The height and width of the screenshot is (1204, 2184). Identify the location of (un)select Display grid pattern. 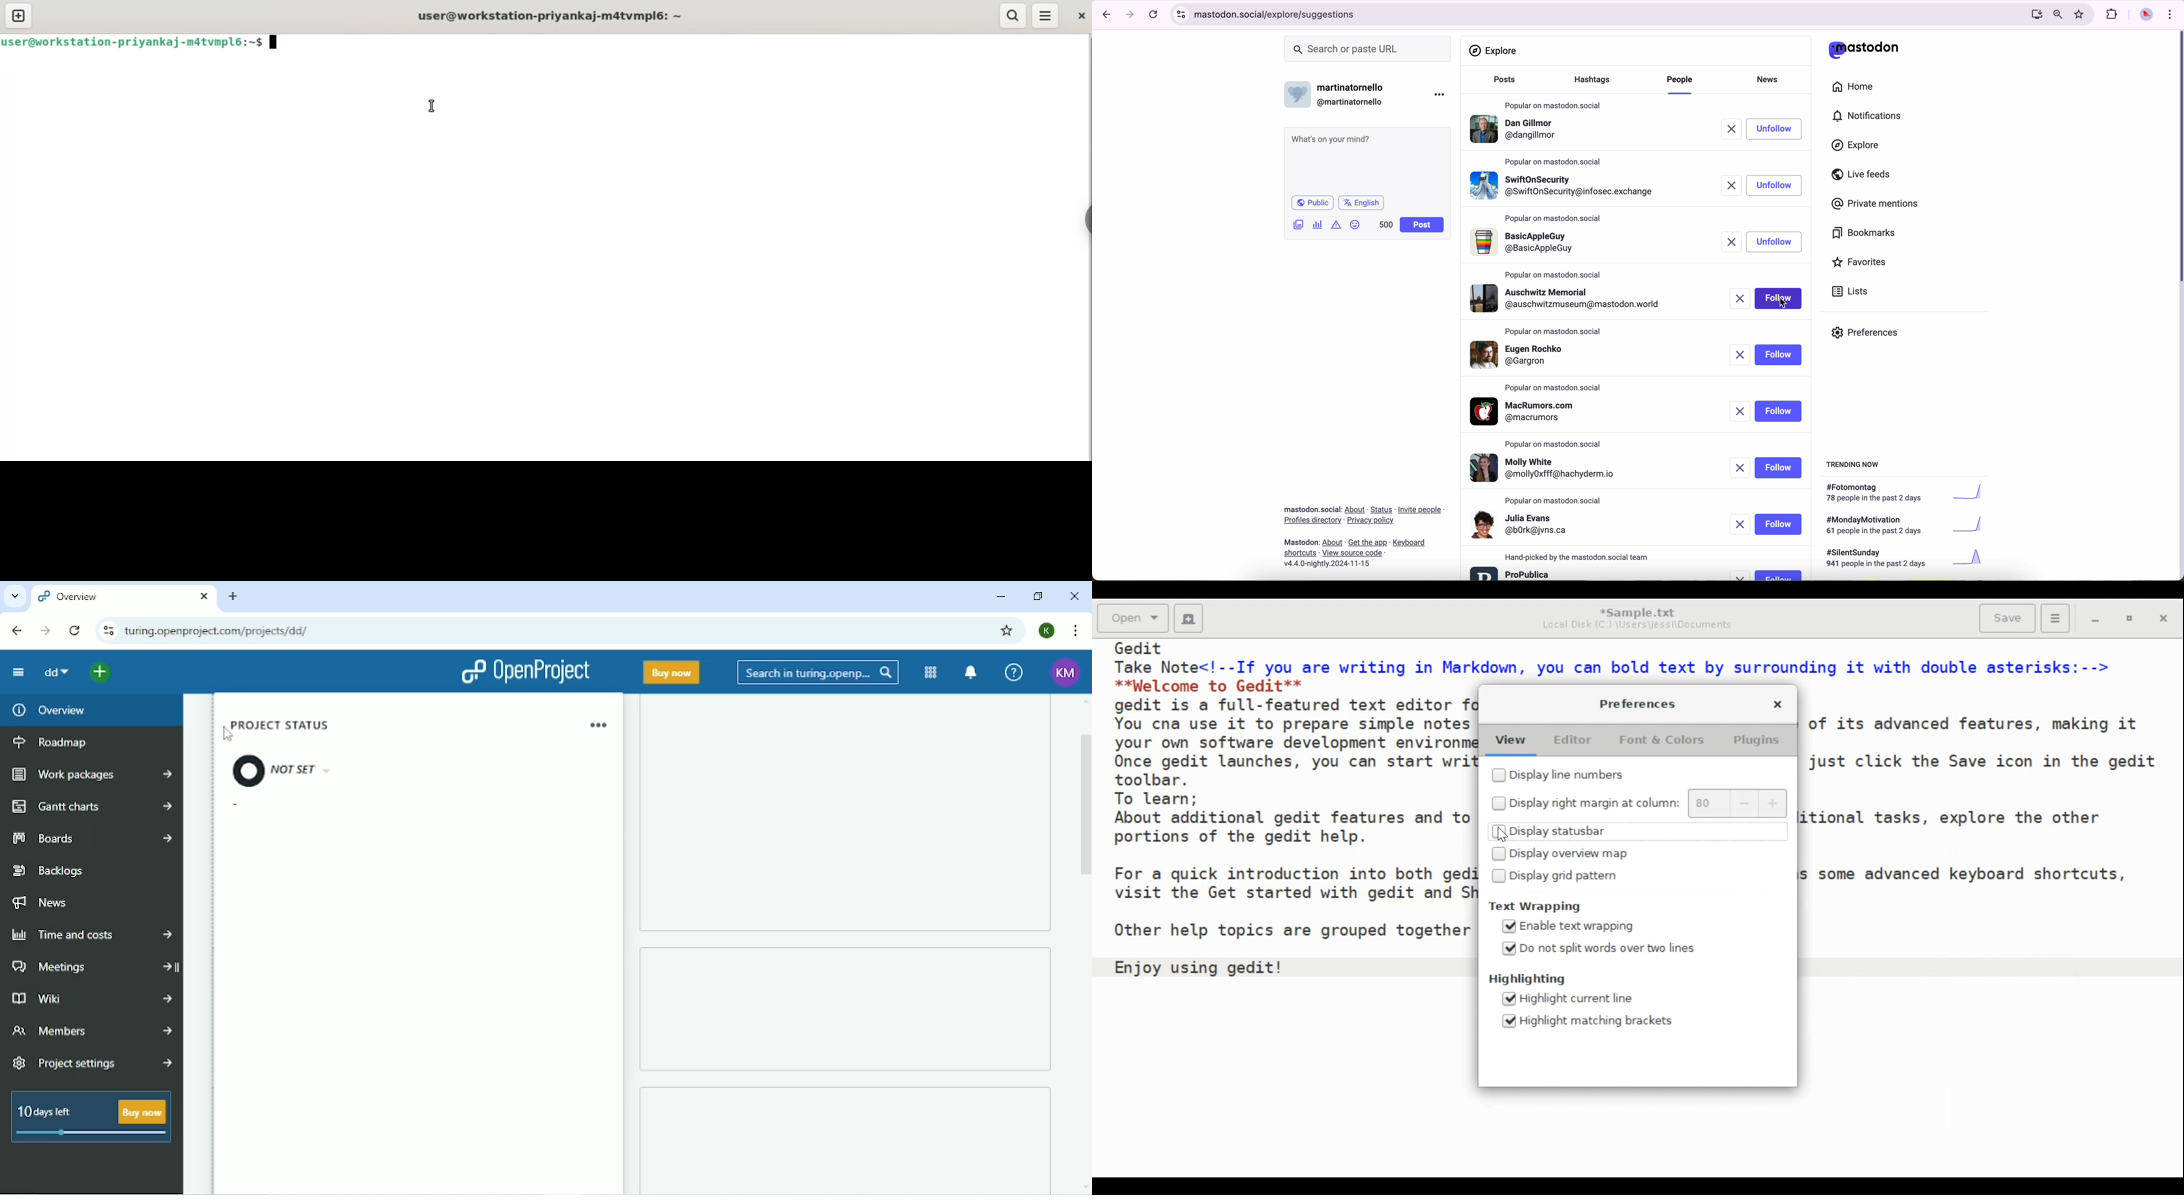
(1560, 876).